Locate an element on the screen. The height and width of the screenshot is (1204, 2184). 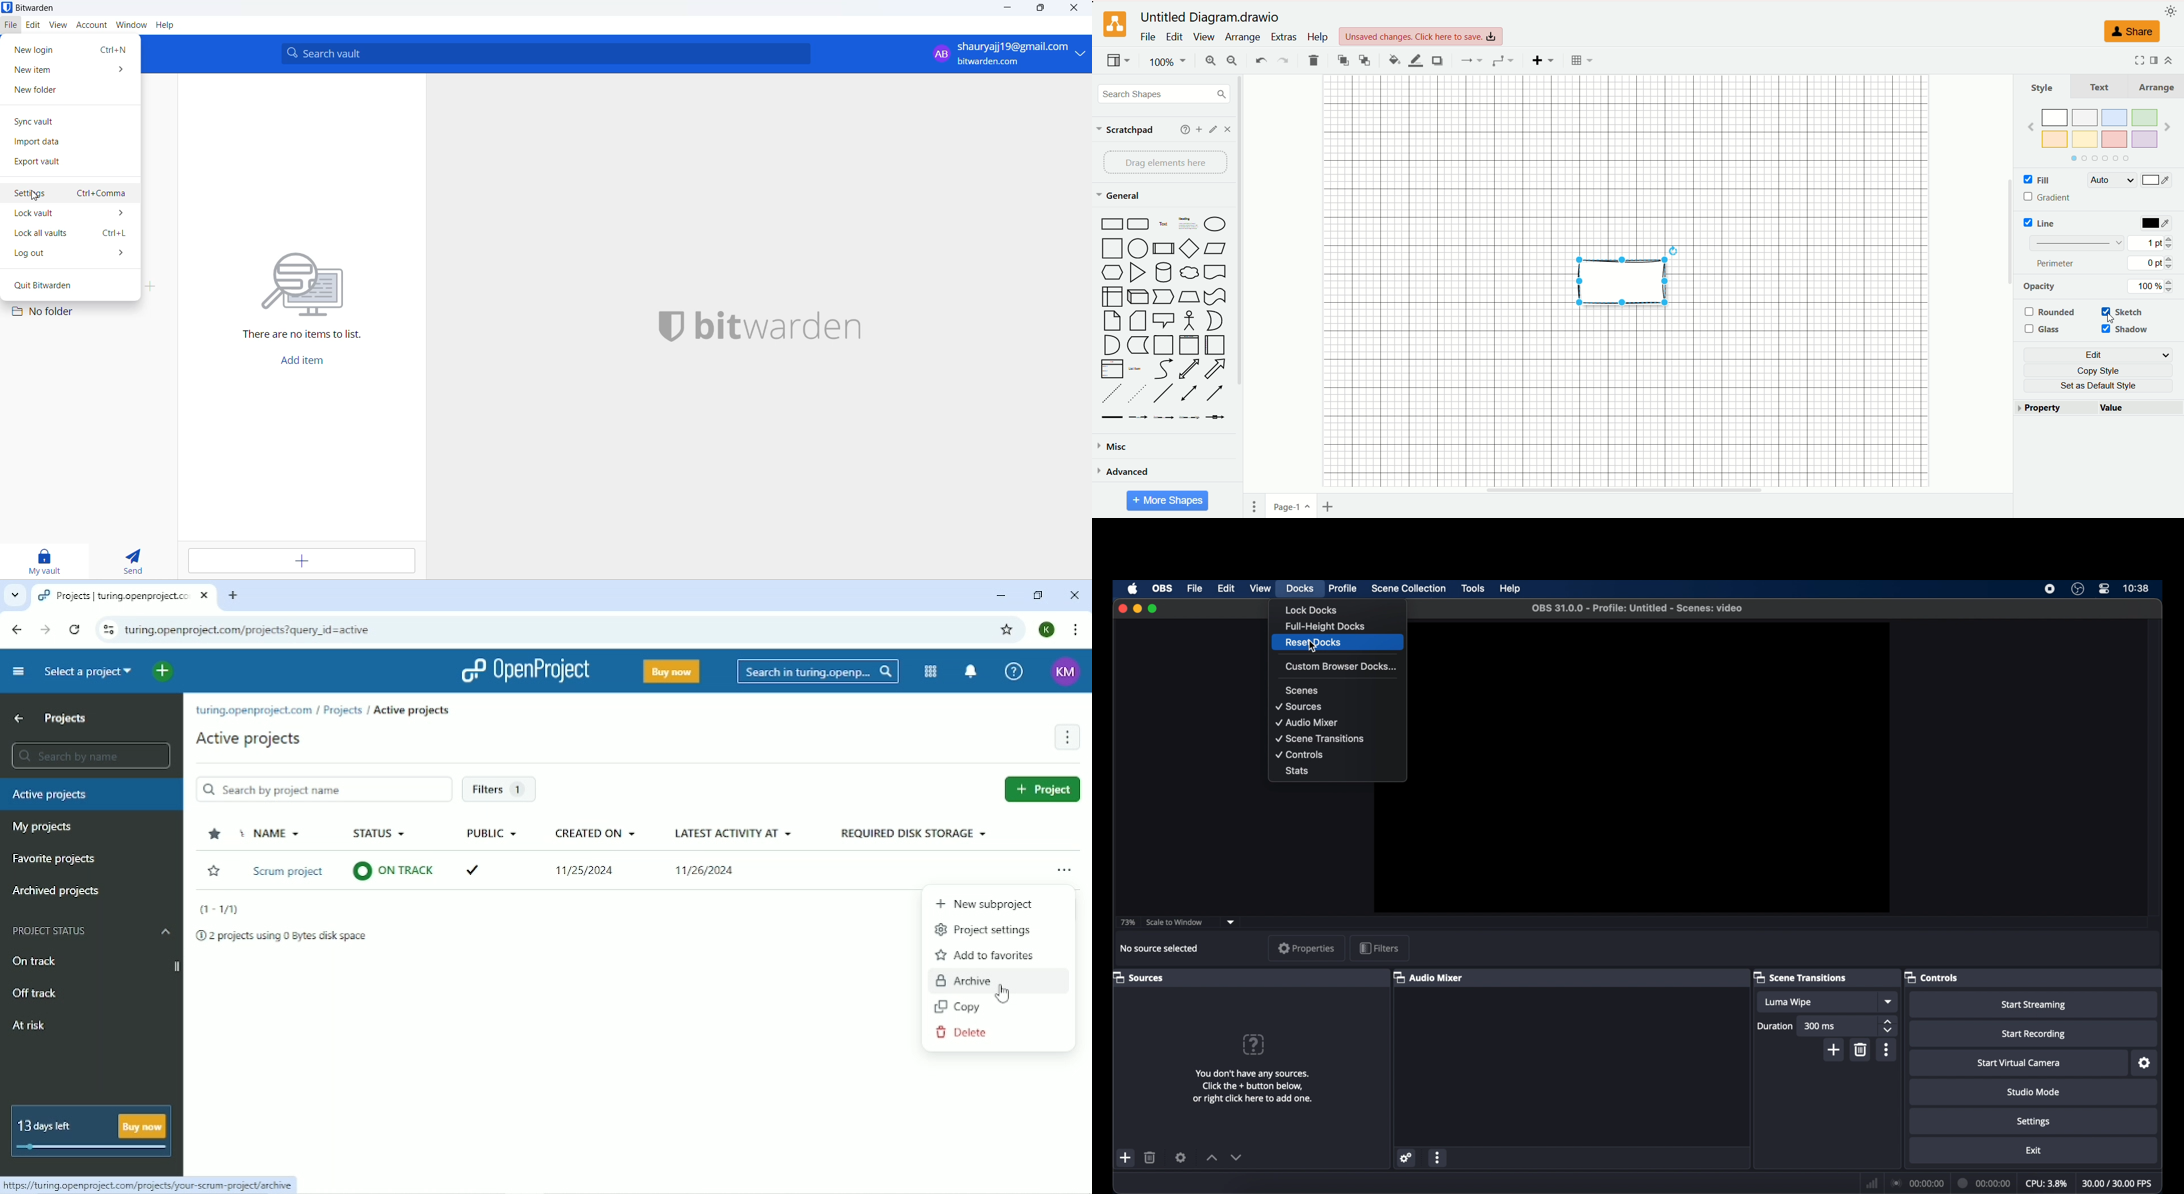
10:38 is located at coordinates (2137, 587).